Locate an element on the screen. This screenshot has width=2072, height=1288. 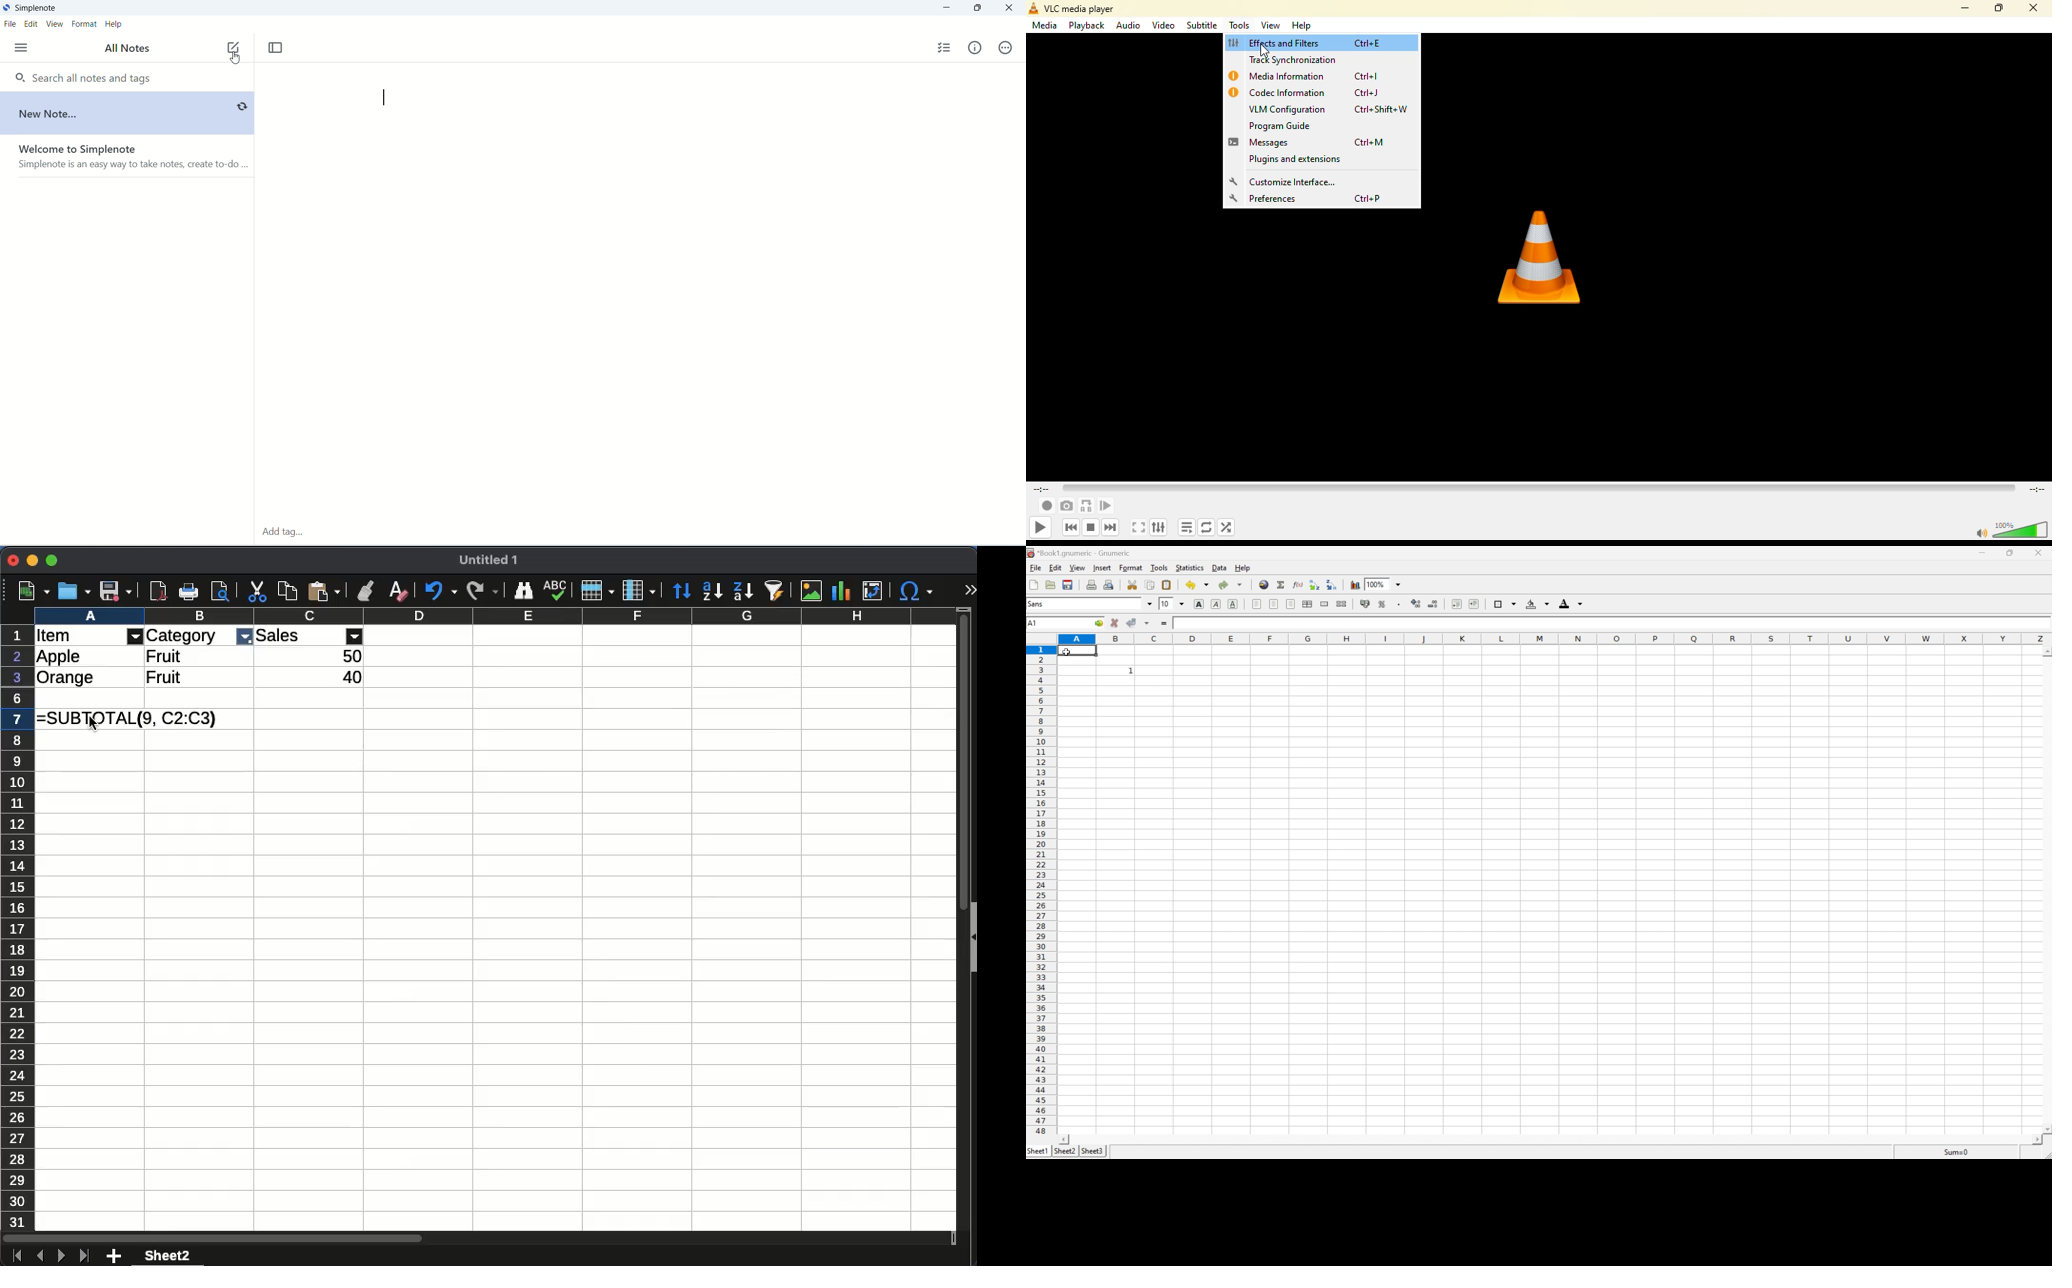
vlm configuration is located at coordinates (1287, 110).